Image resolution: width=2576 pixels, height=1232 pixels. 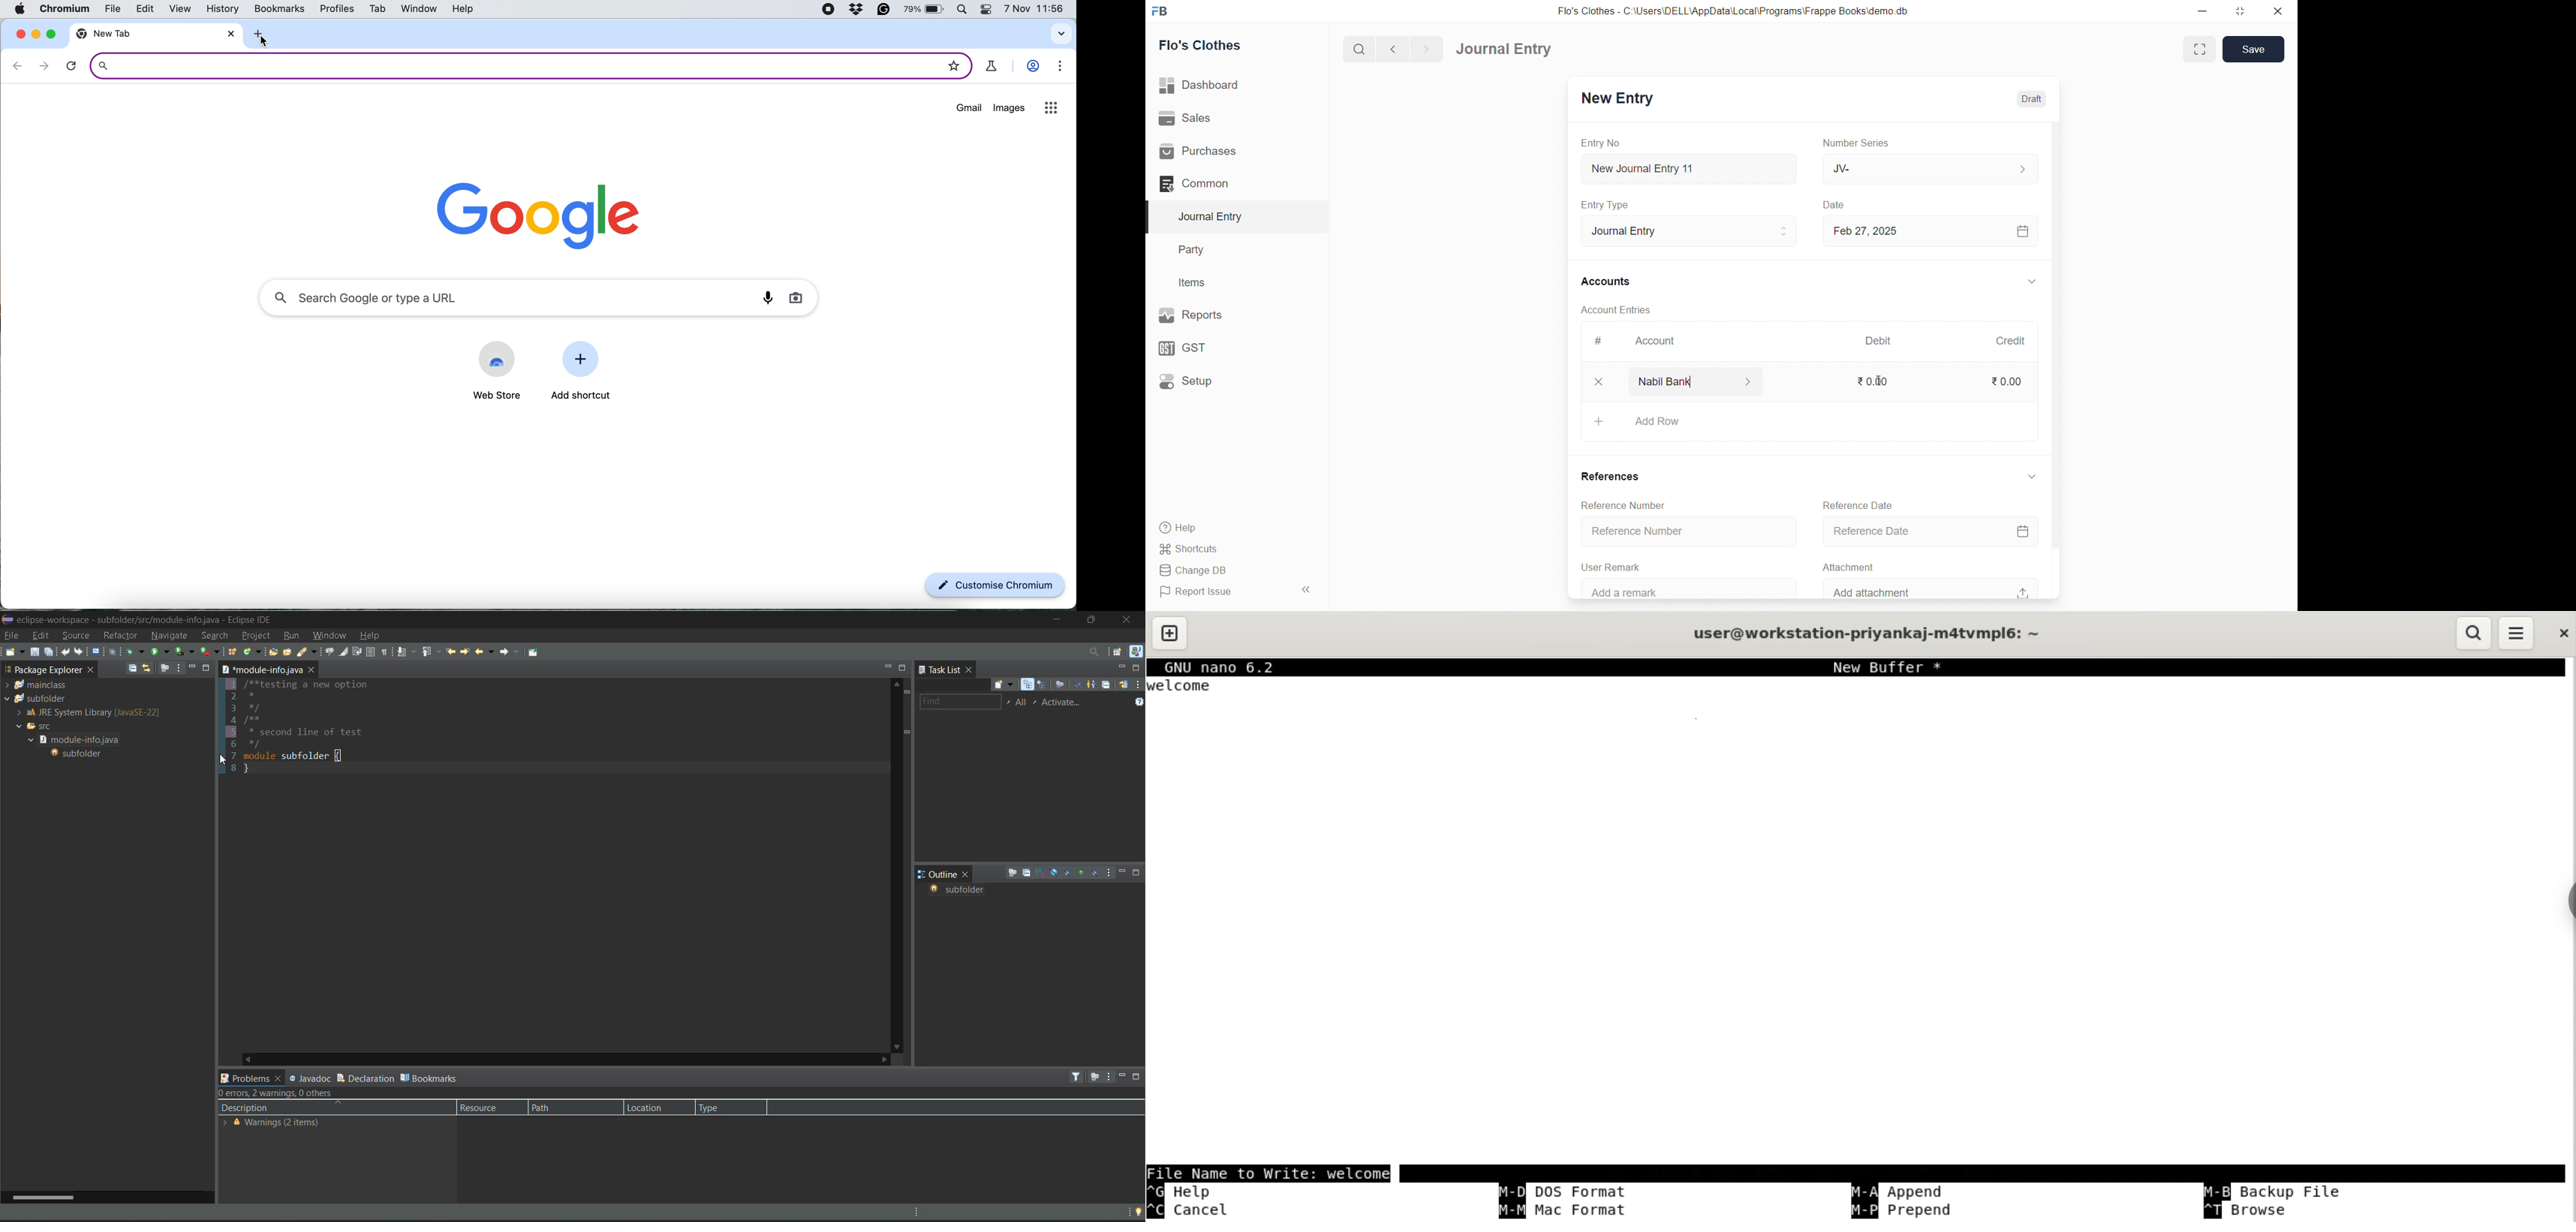 I want to click on focus on workweek, so click(x=1061, y=686).